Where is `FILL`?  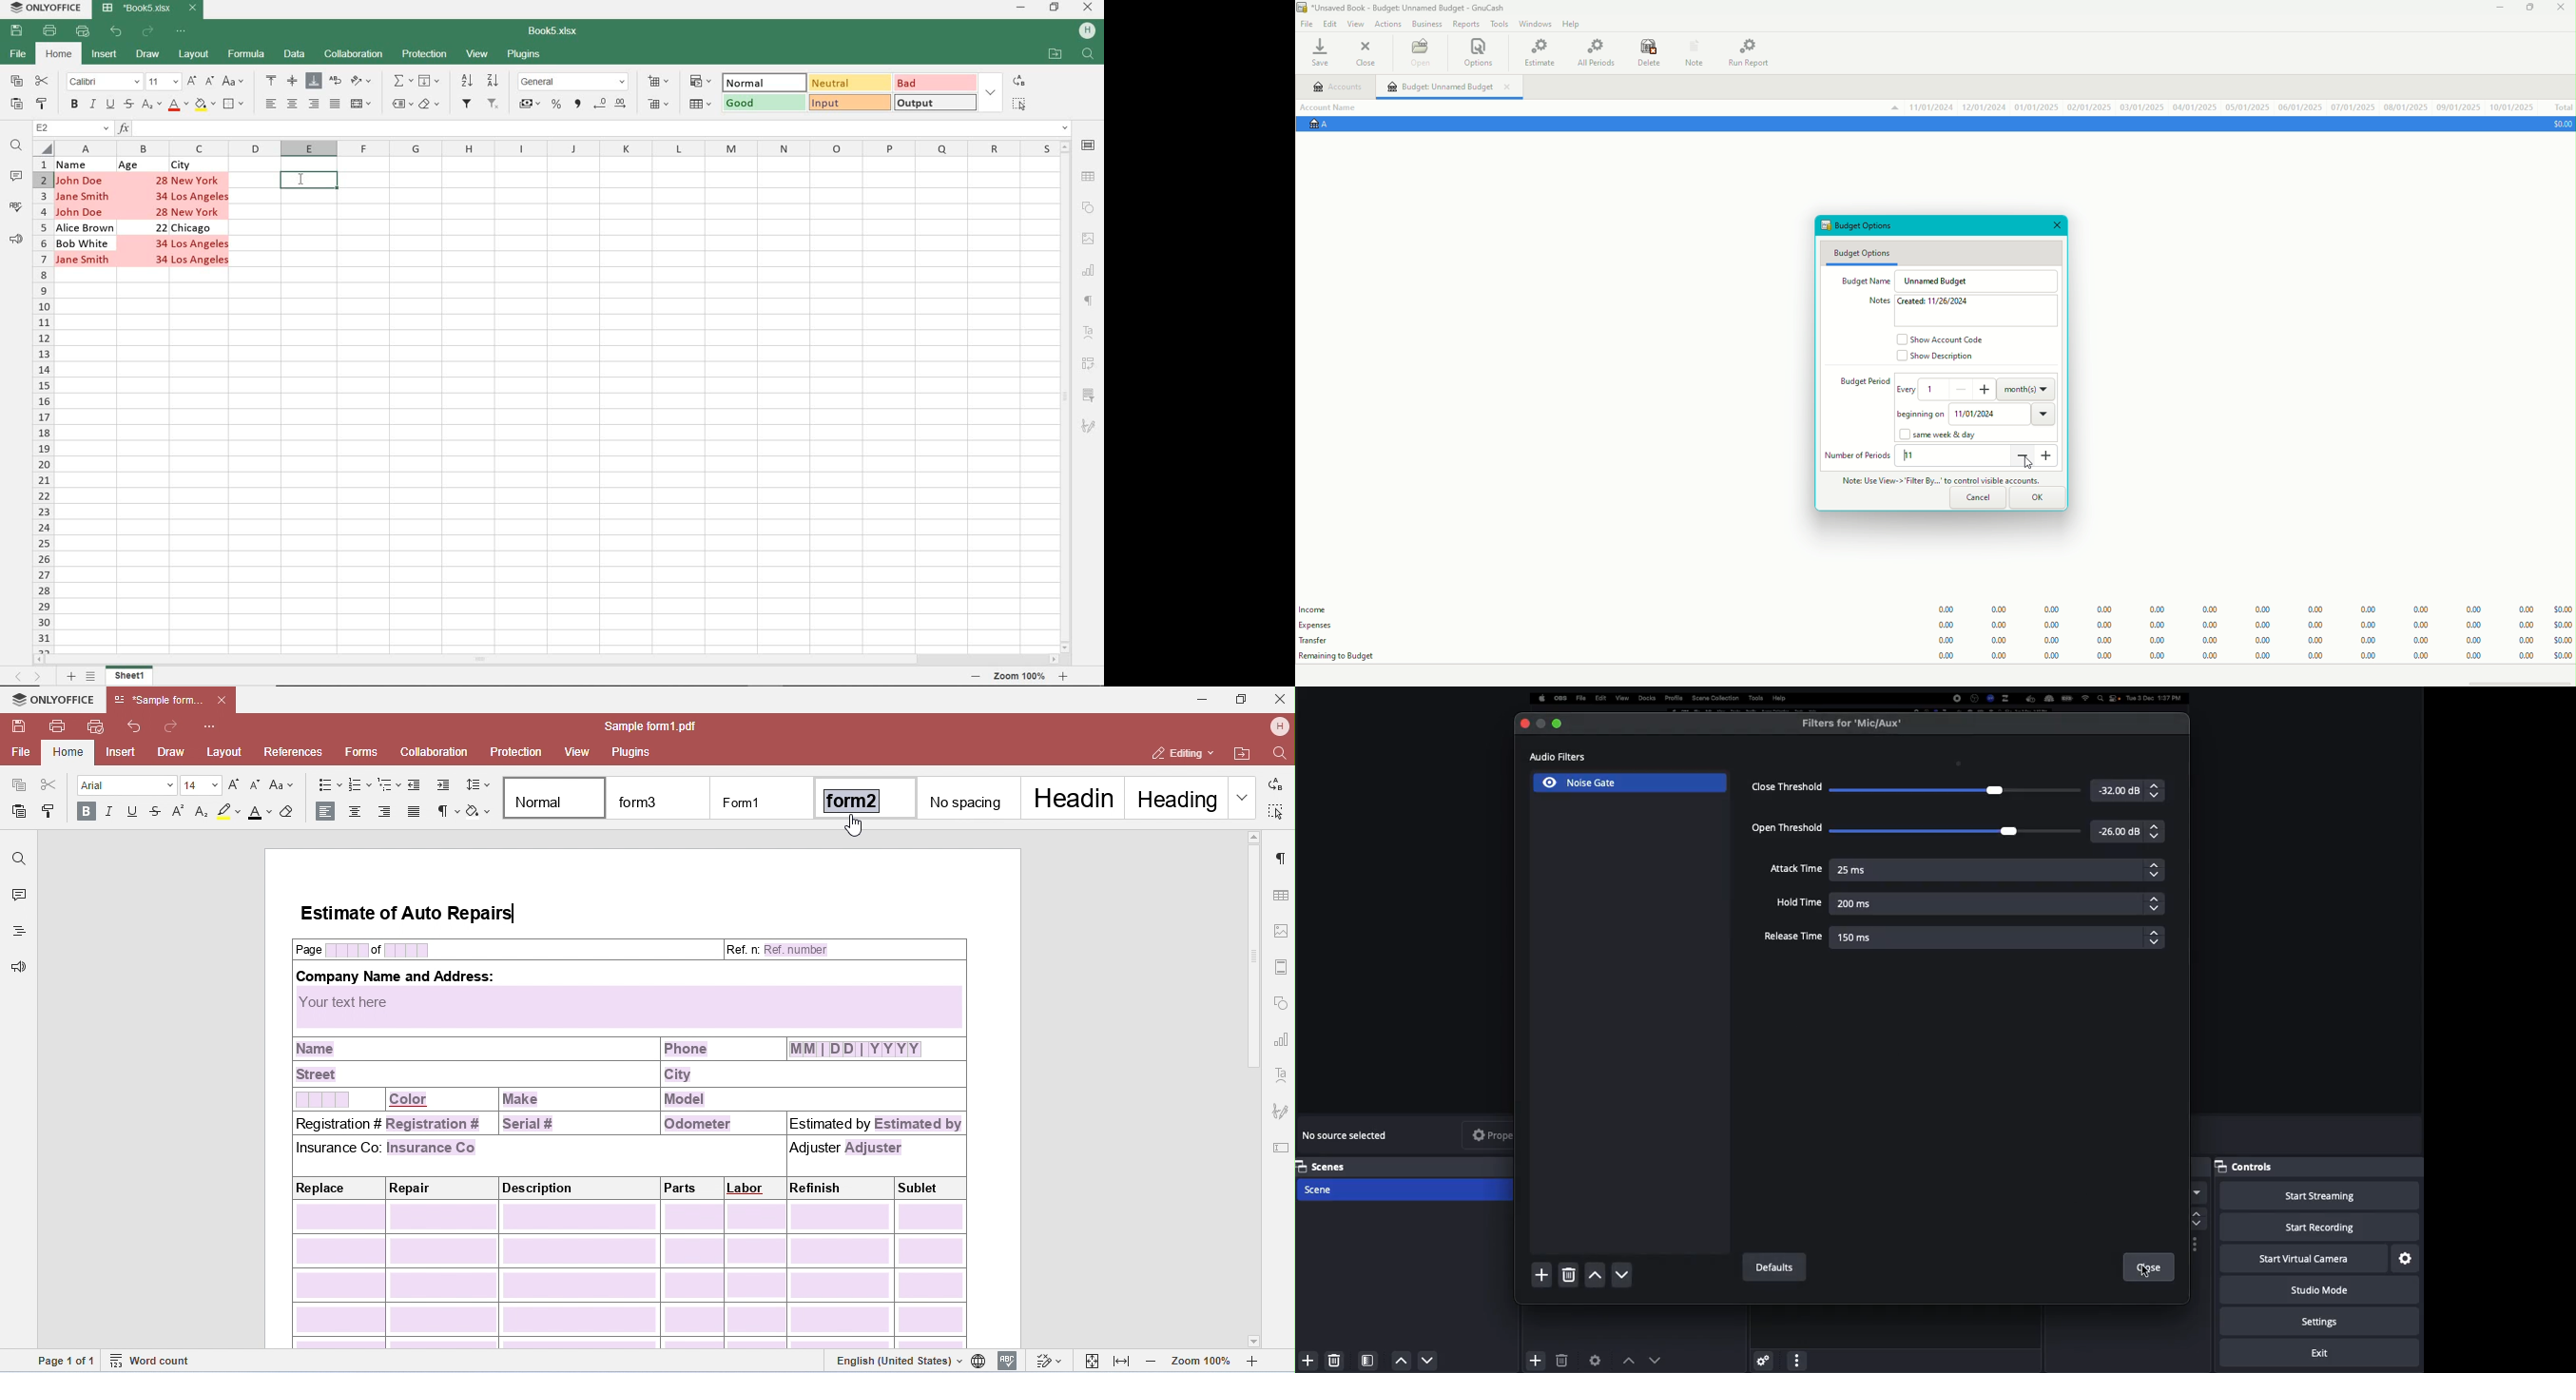
FILL is located at coordinates (429, 80).